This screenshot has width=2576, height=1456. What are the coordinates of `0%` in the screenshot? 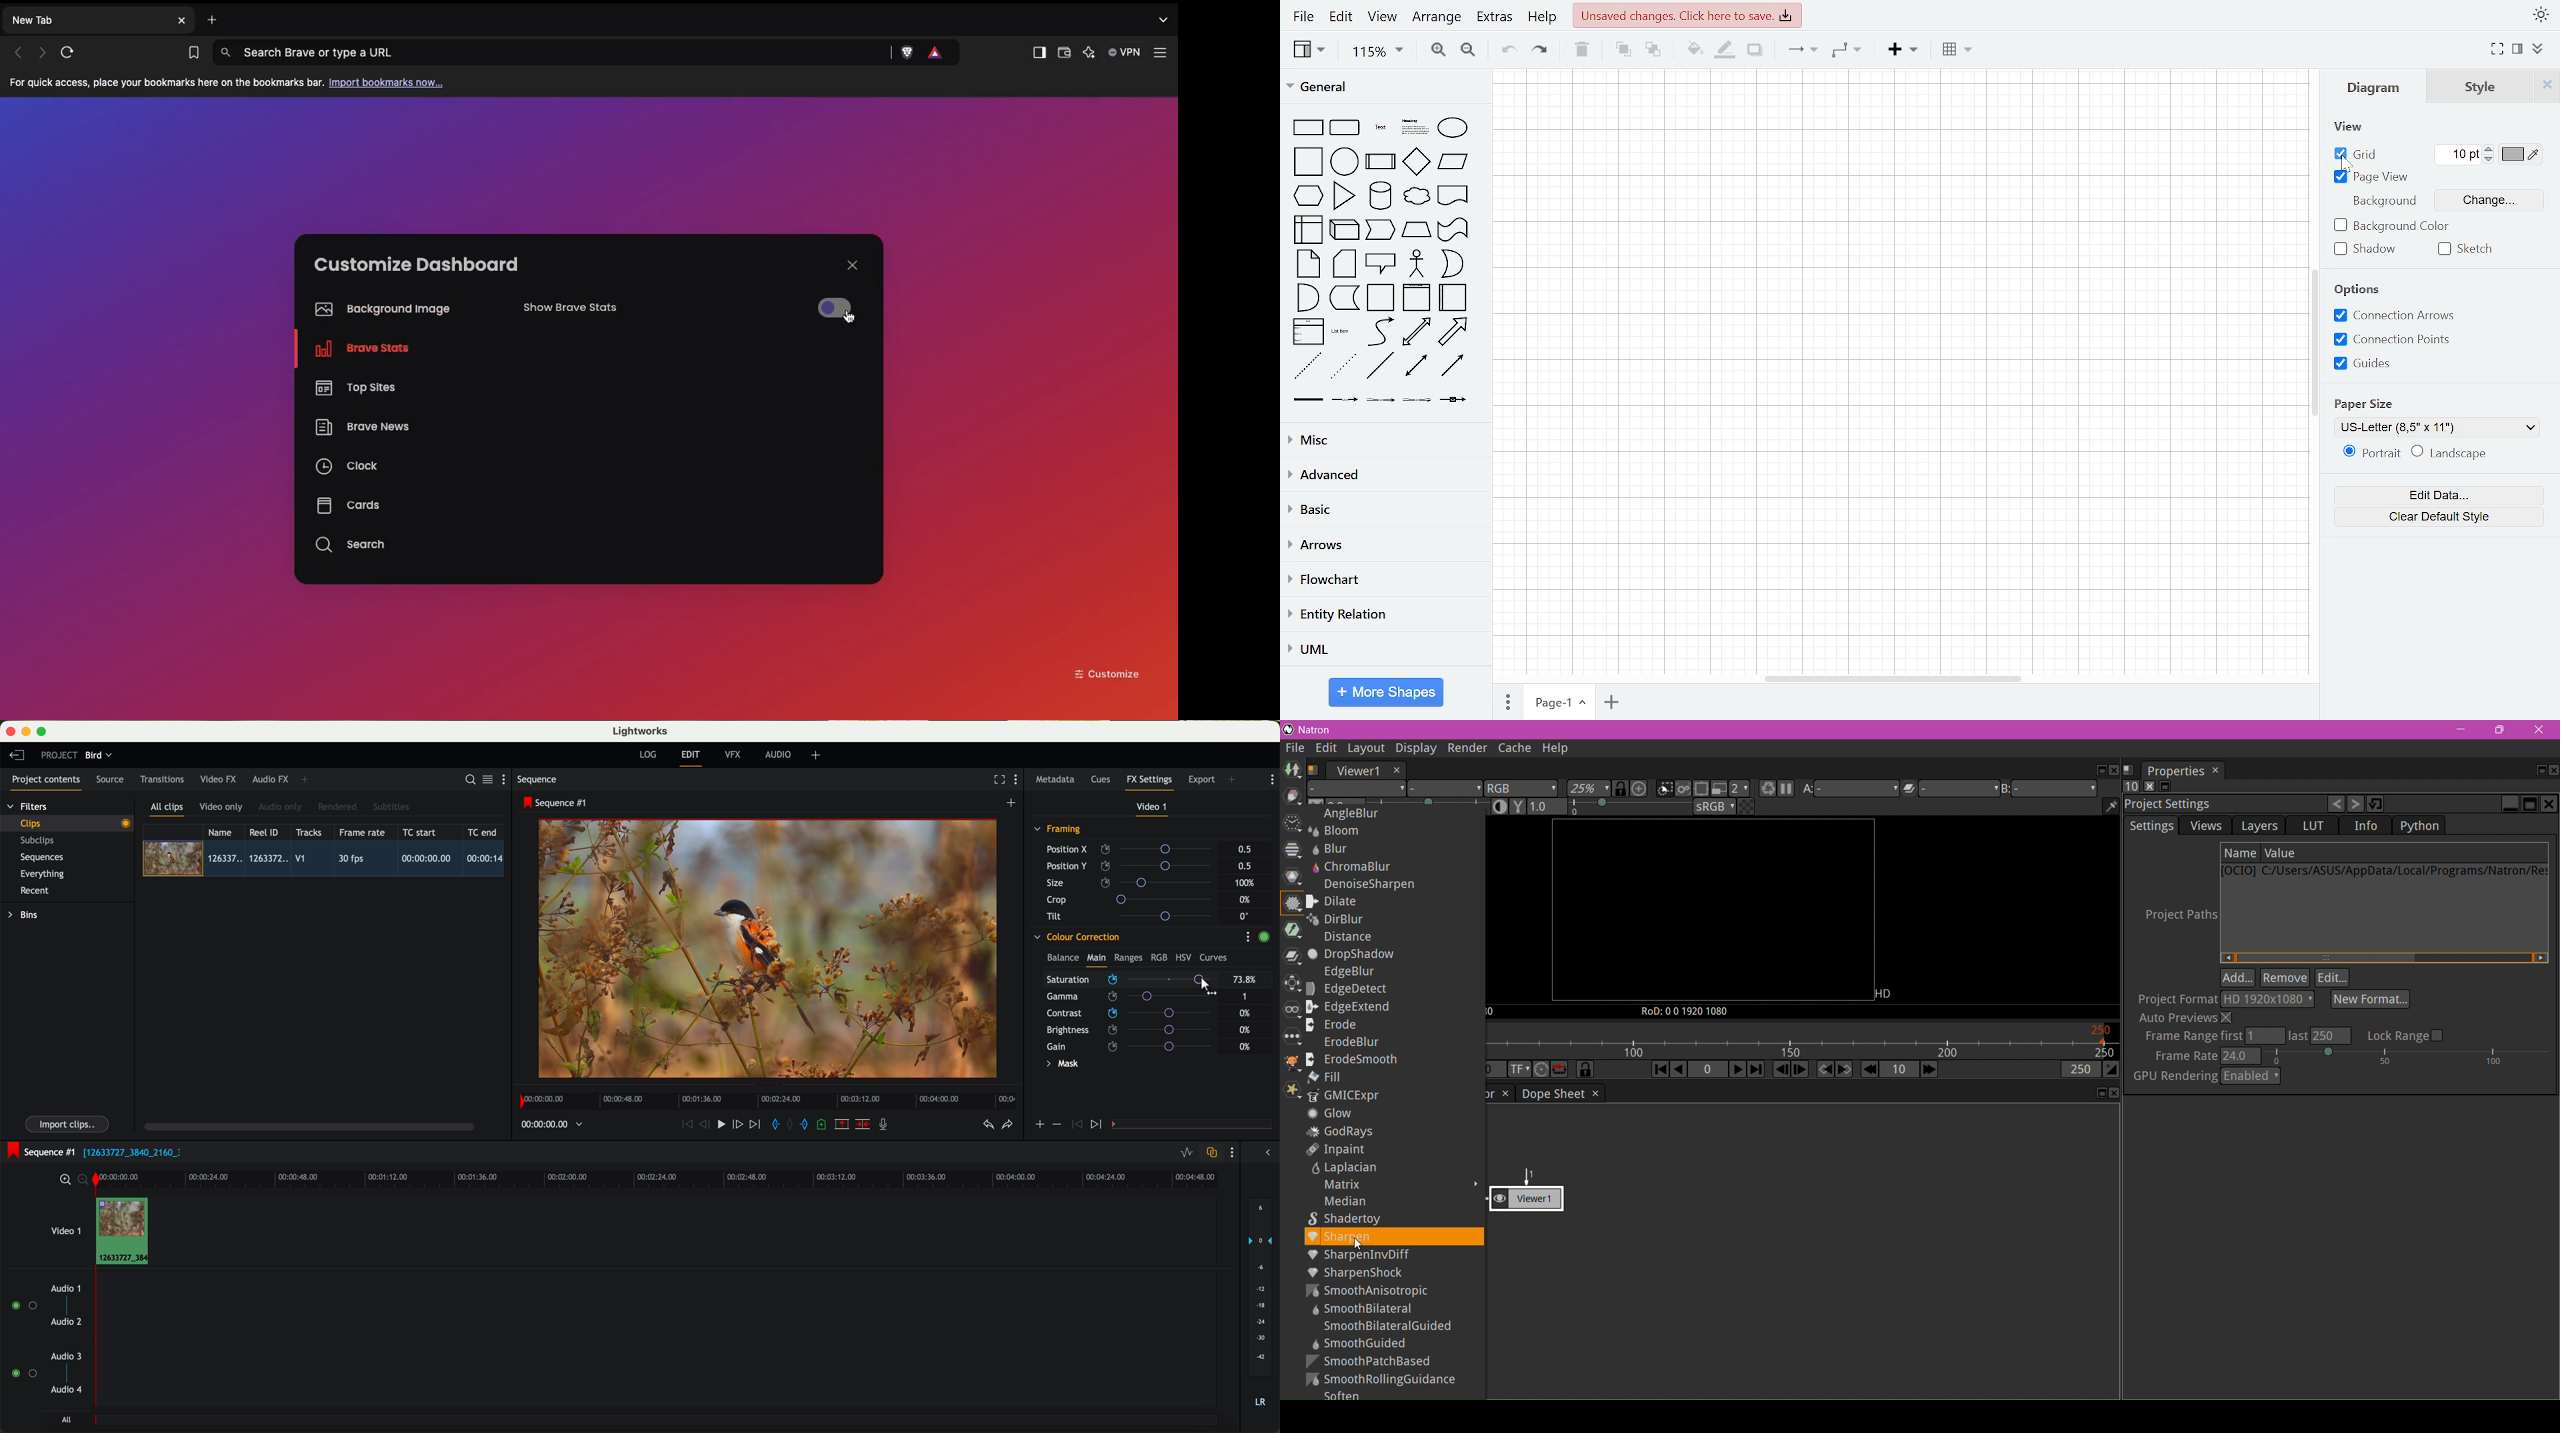 It's located at (1246, 900).